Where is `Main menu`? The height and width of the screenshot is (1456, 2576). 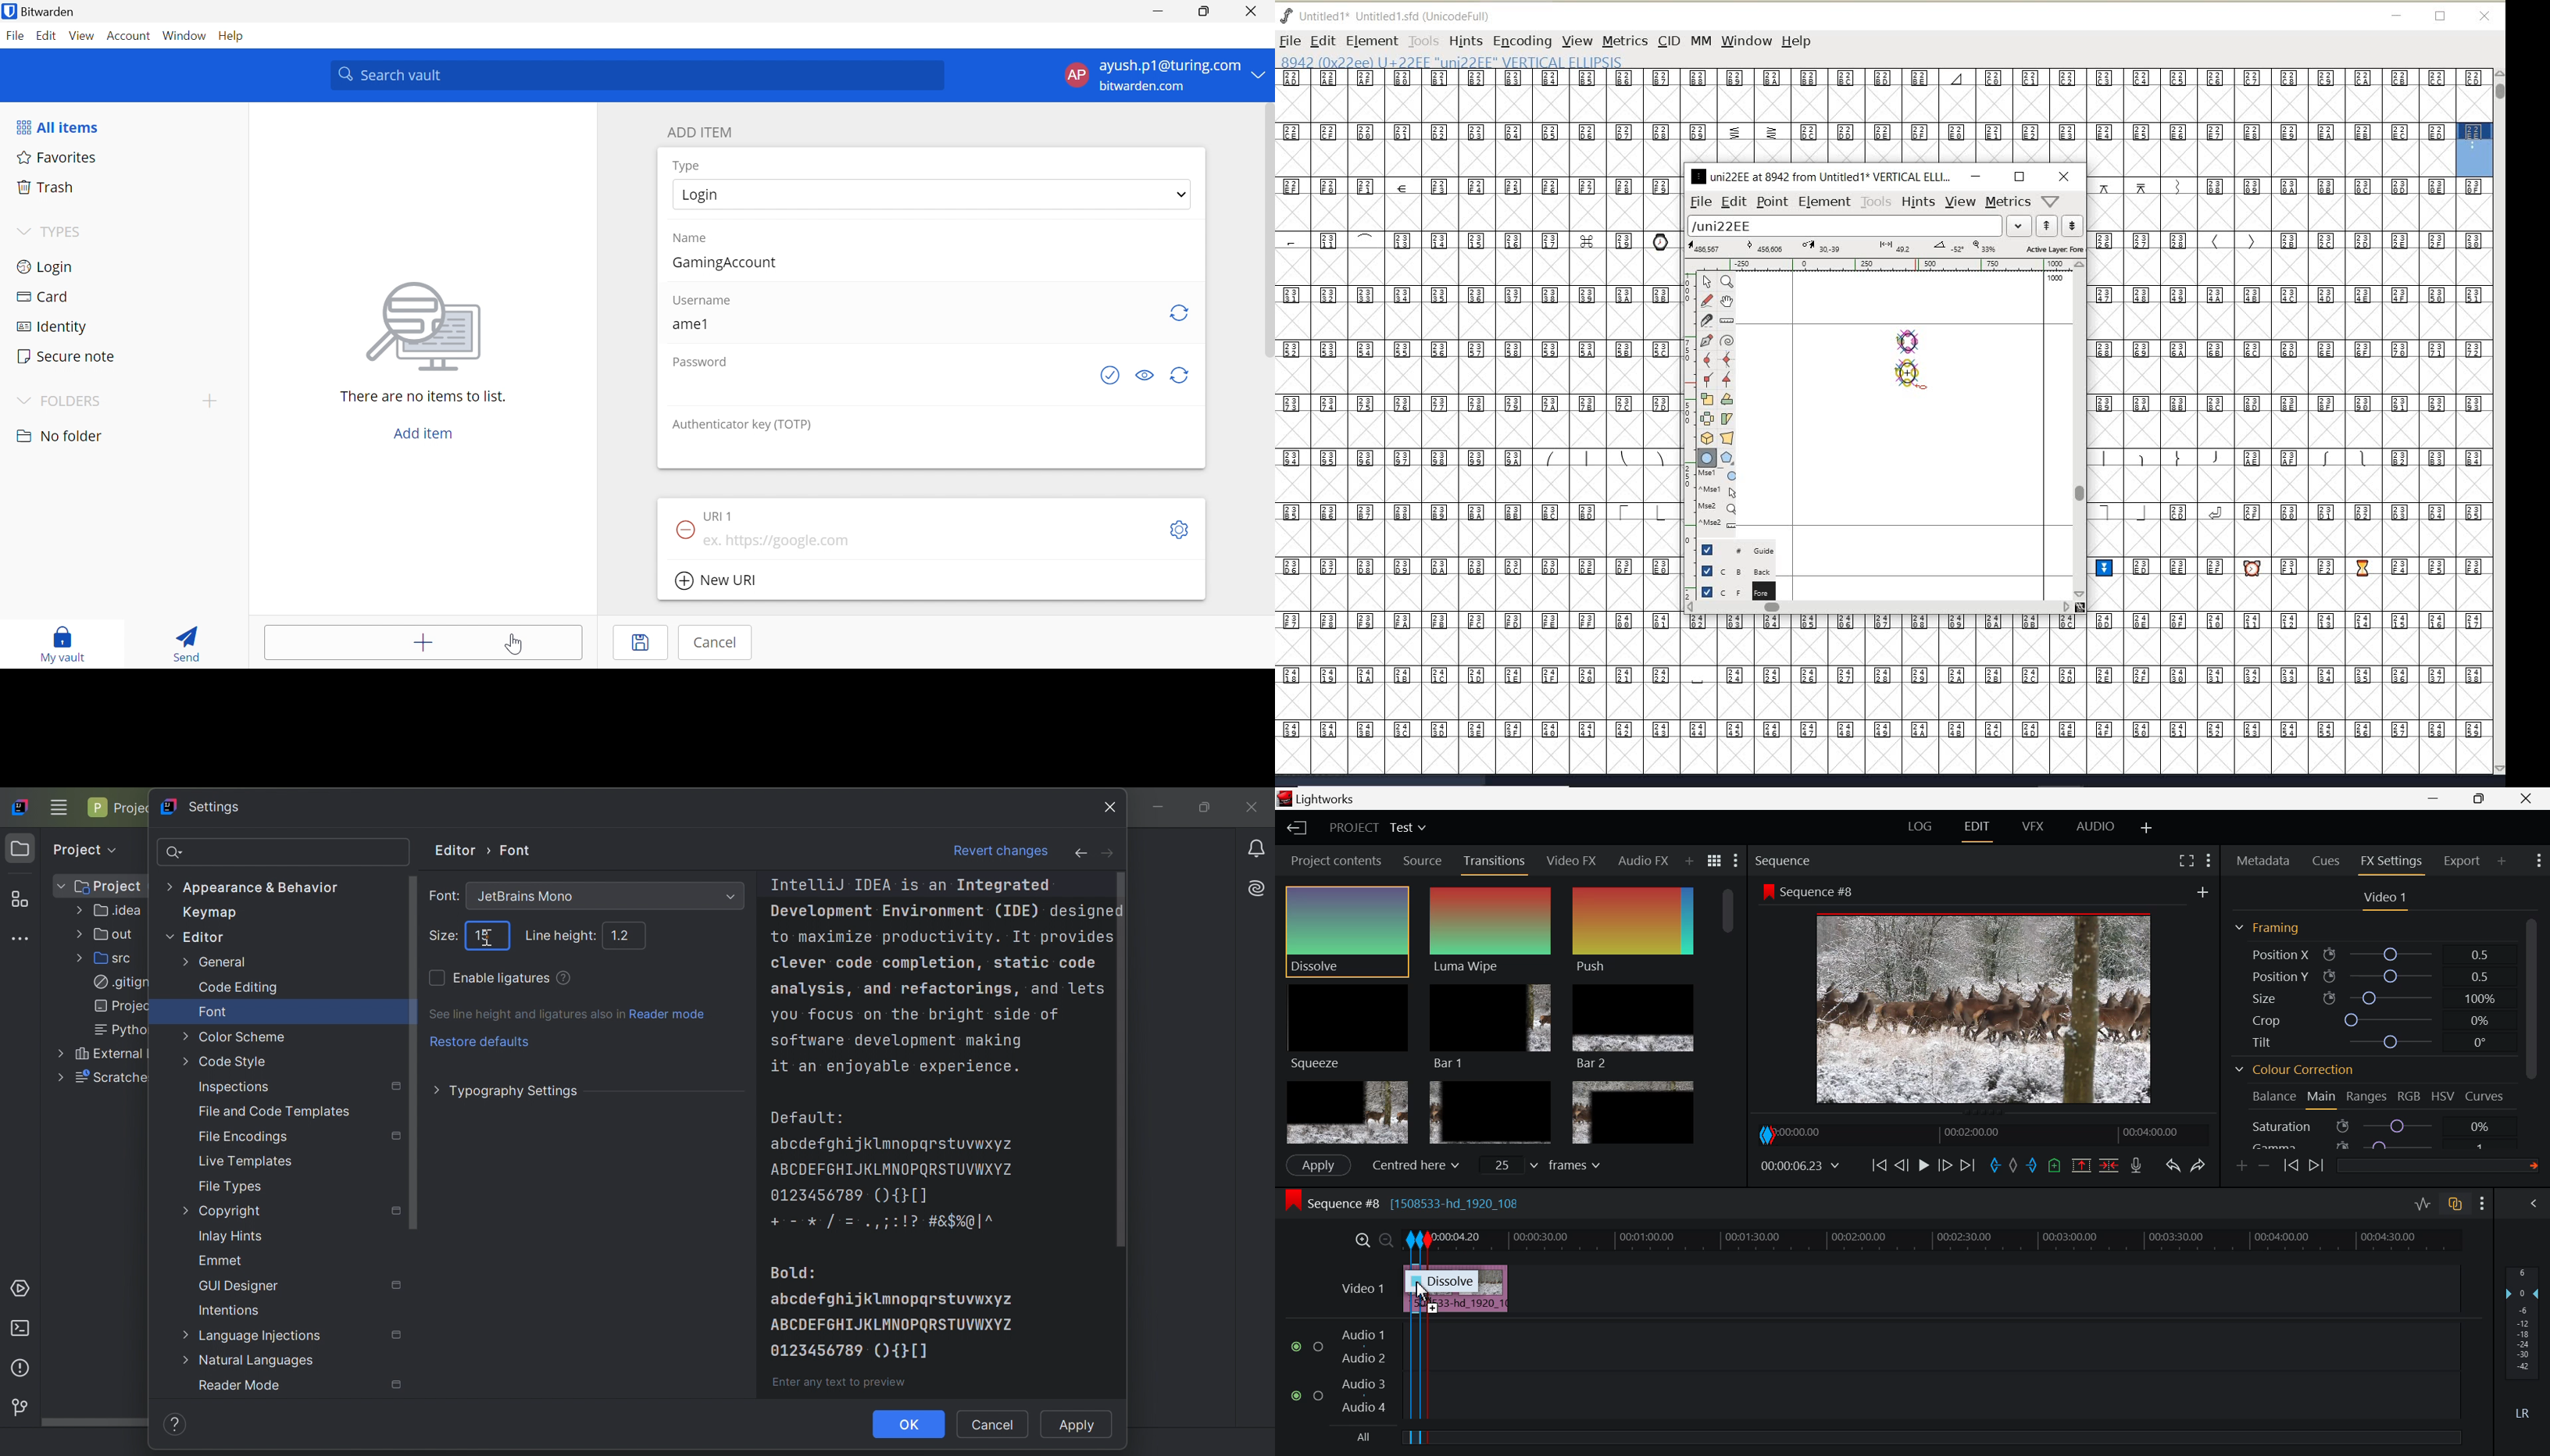 Main menu is located at coordinates (59, 807).